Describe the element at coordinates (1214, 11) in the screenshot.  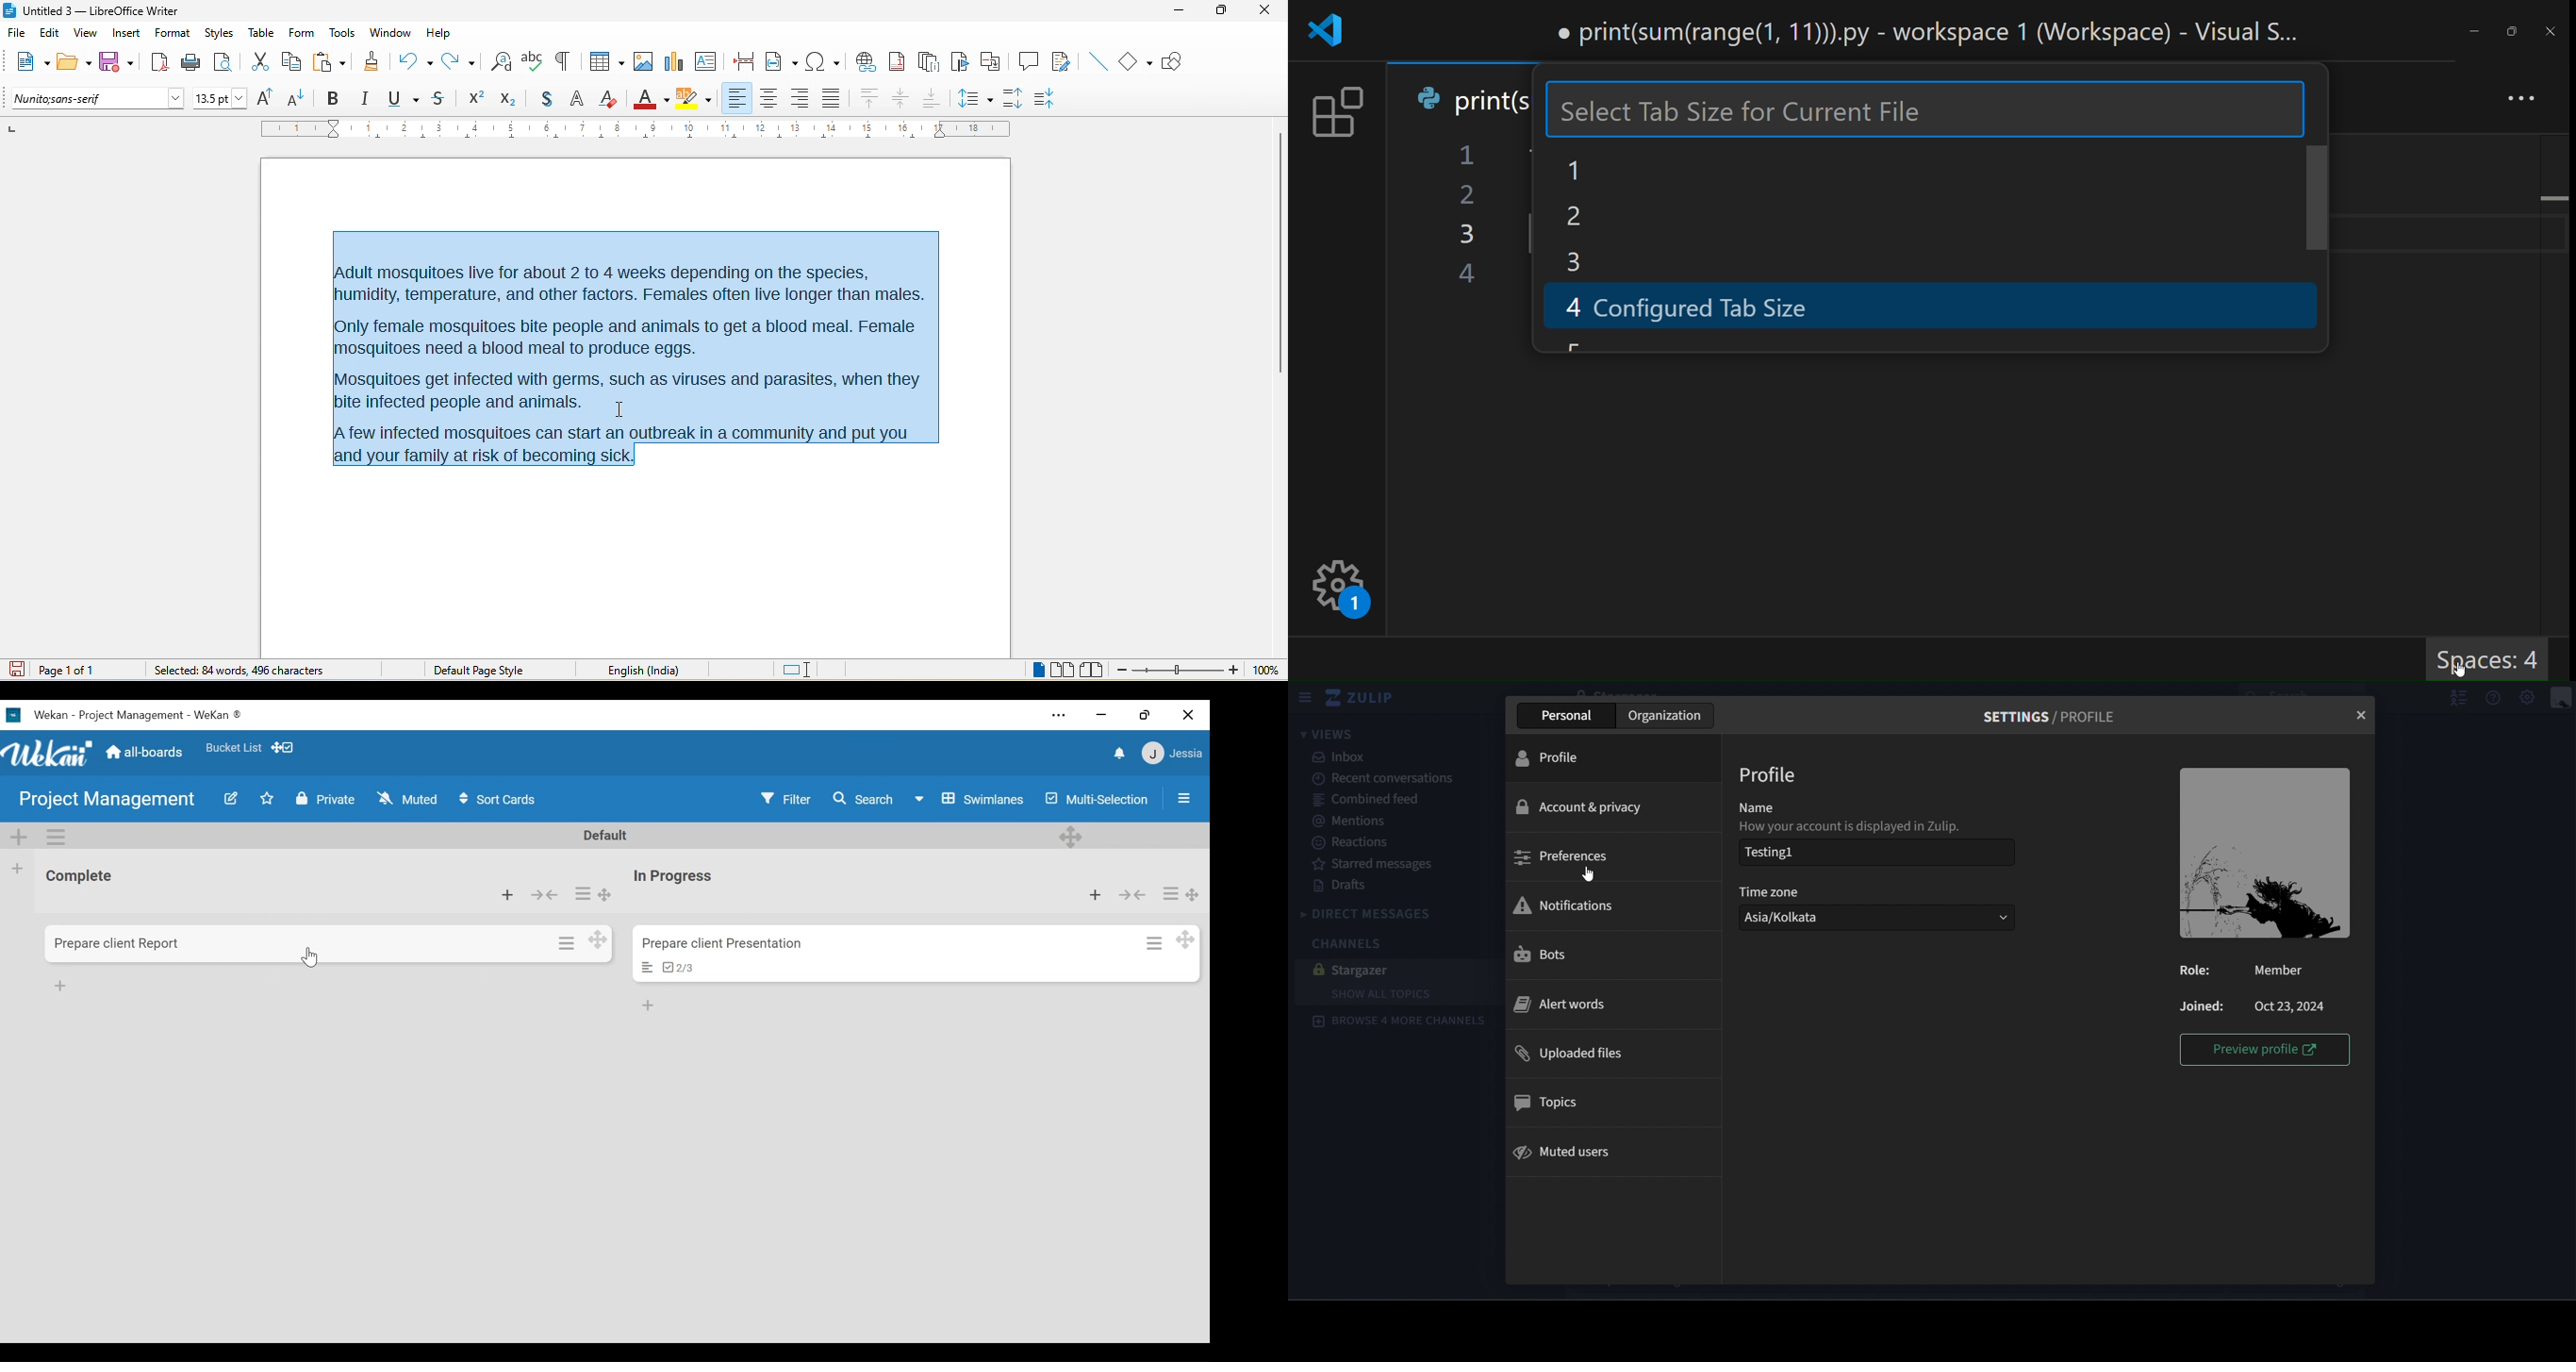
I see `maximize` at that location.